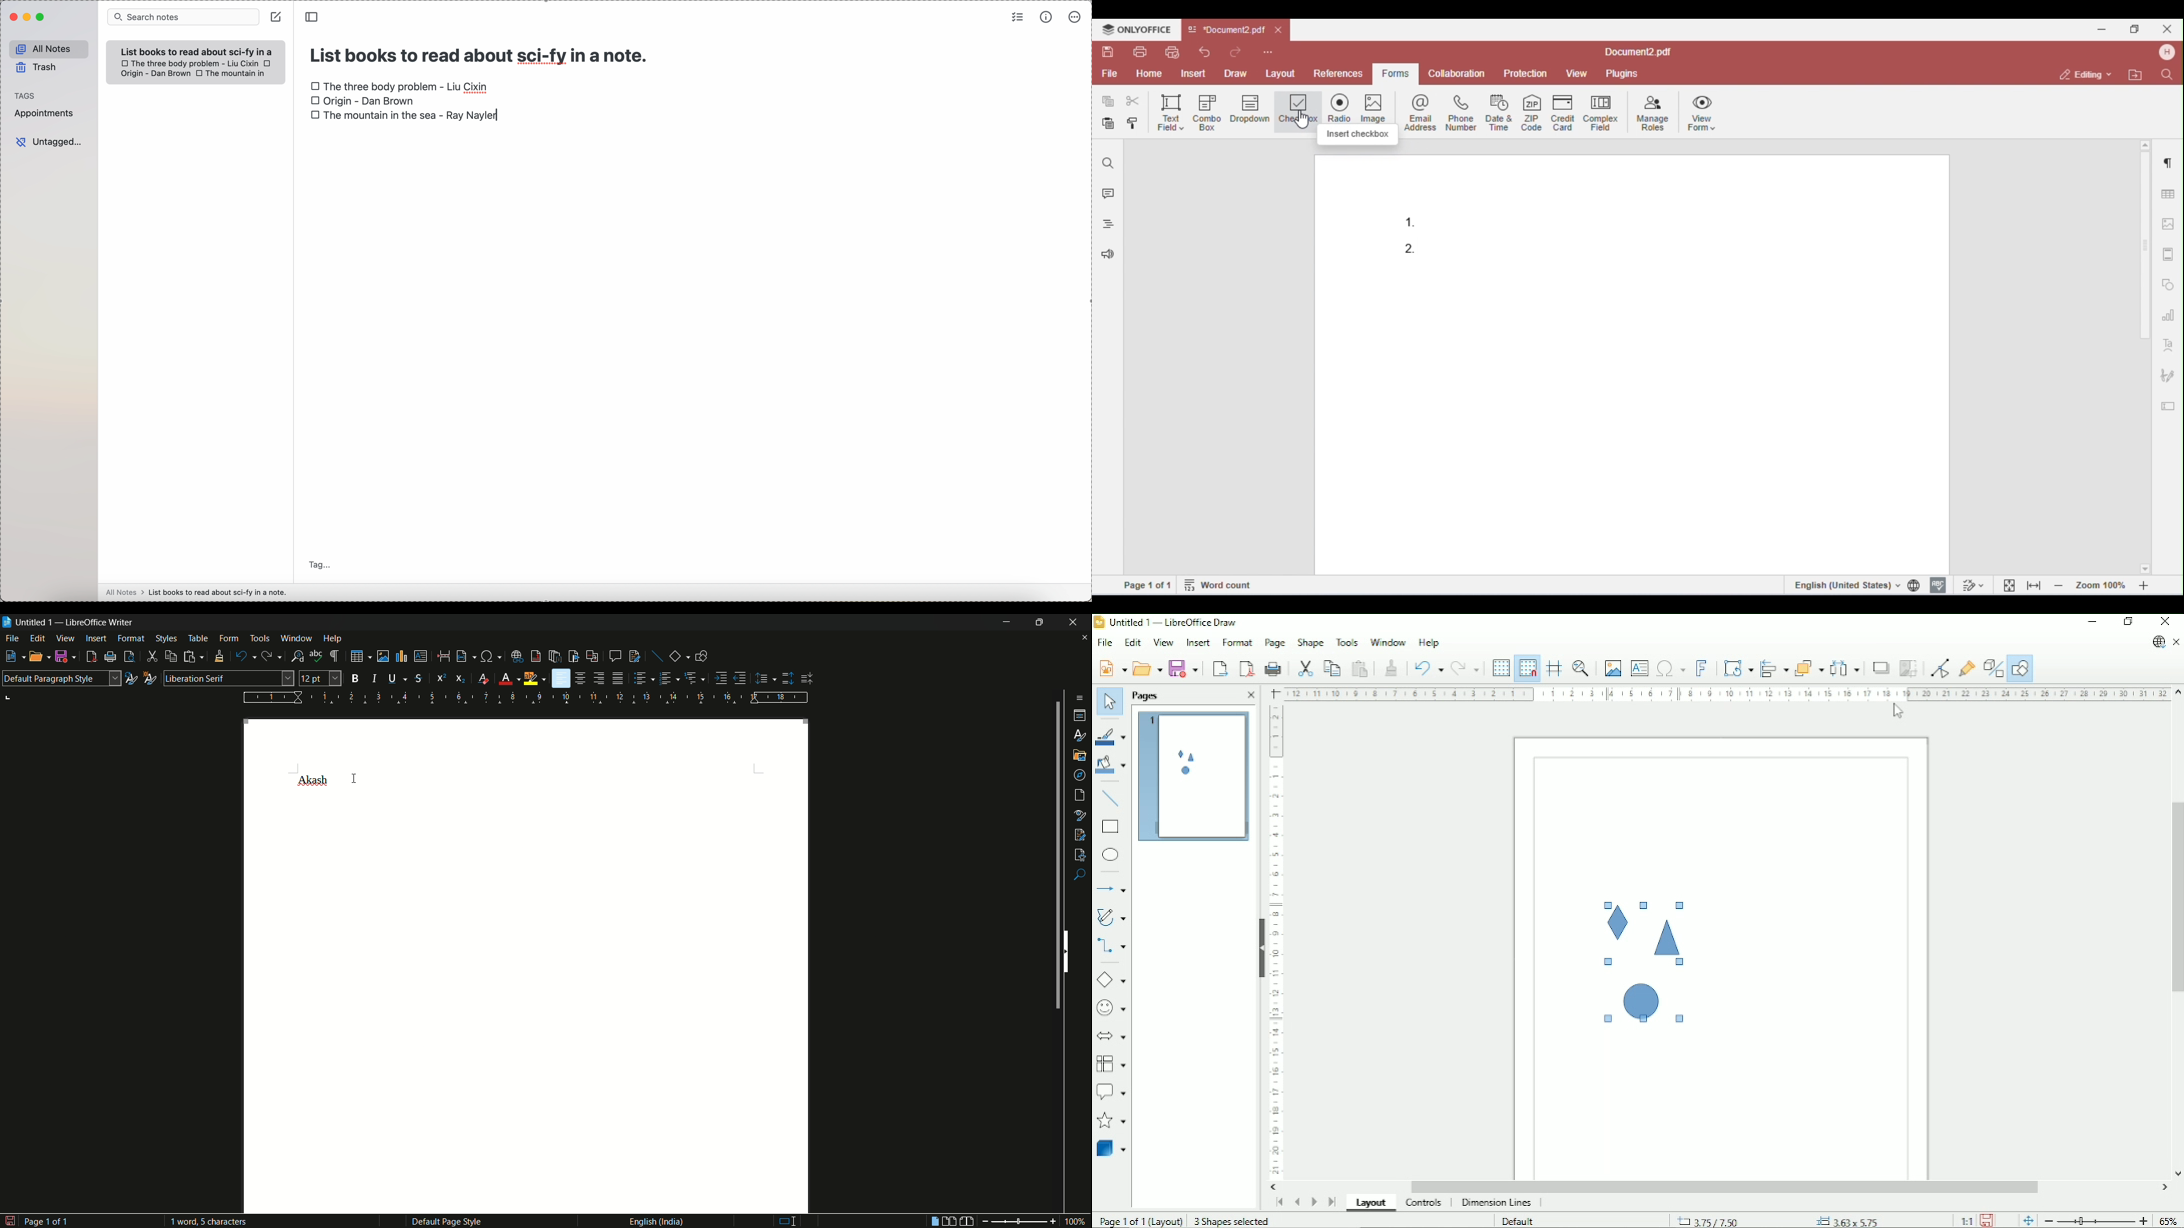  I want to click on all notes, so click(46, 47).